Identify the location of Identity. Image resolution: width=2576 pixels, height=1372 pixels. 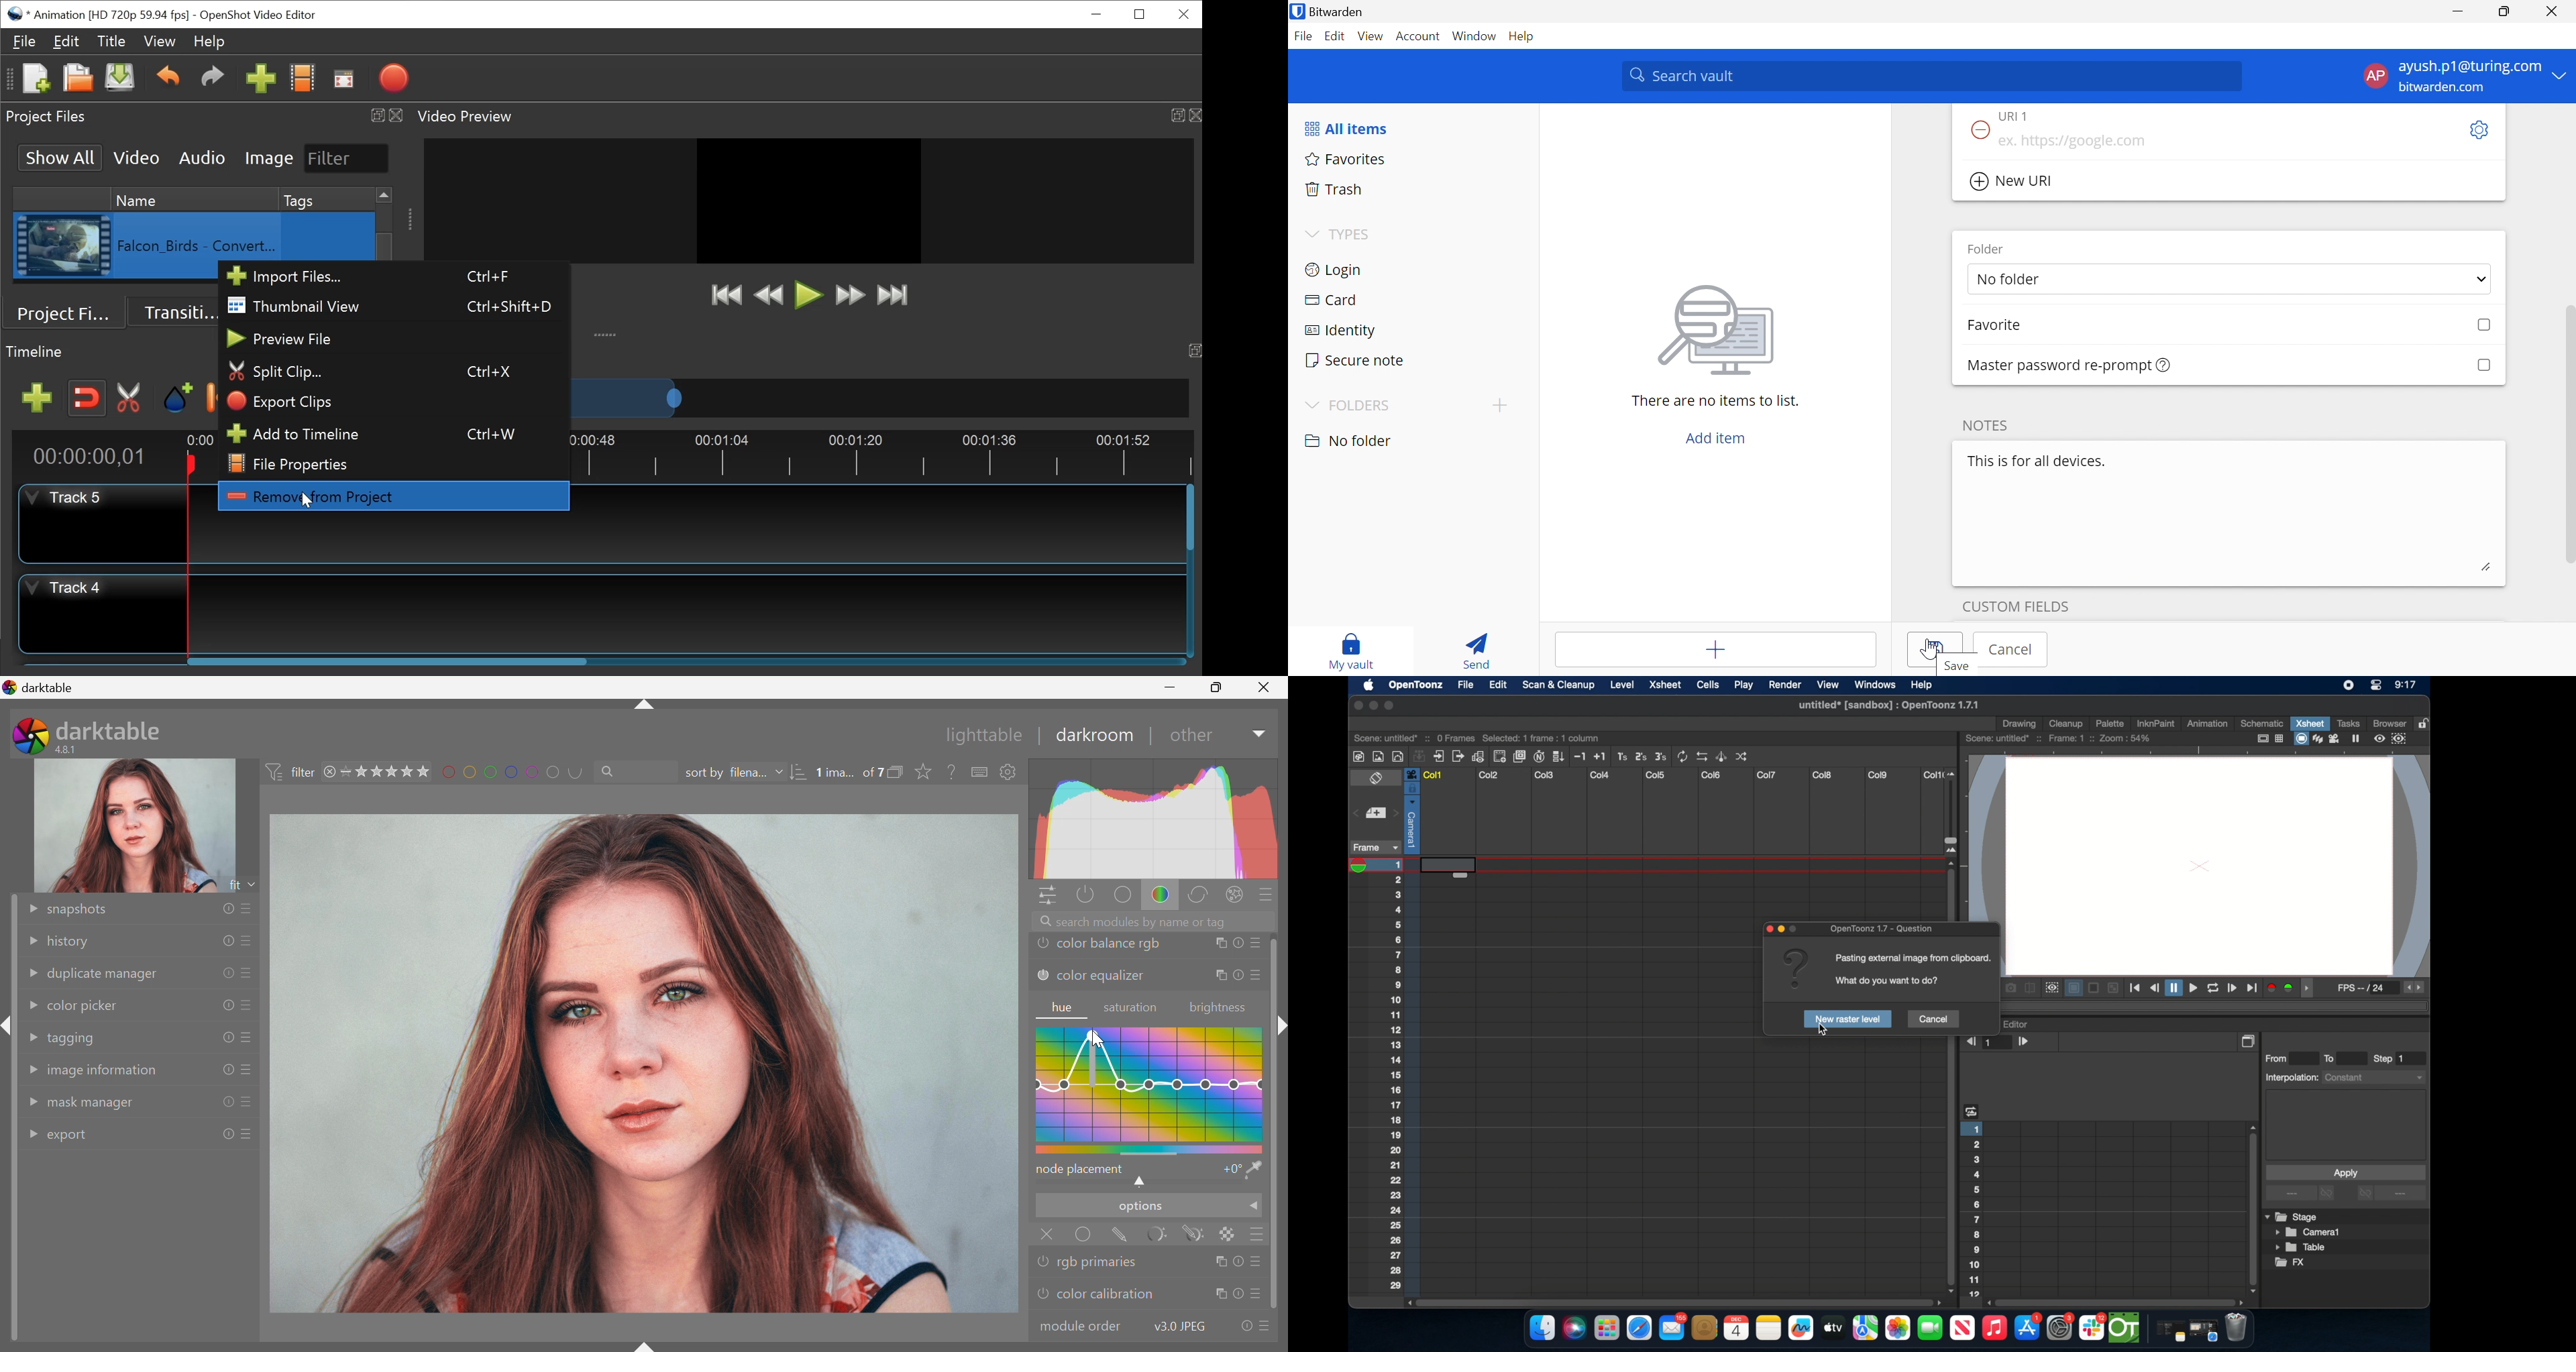
(1342, 331).